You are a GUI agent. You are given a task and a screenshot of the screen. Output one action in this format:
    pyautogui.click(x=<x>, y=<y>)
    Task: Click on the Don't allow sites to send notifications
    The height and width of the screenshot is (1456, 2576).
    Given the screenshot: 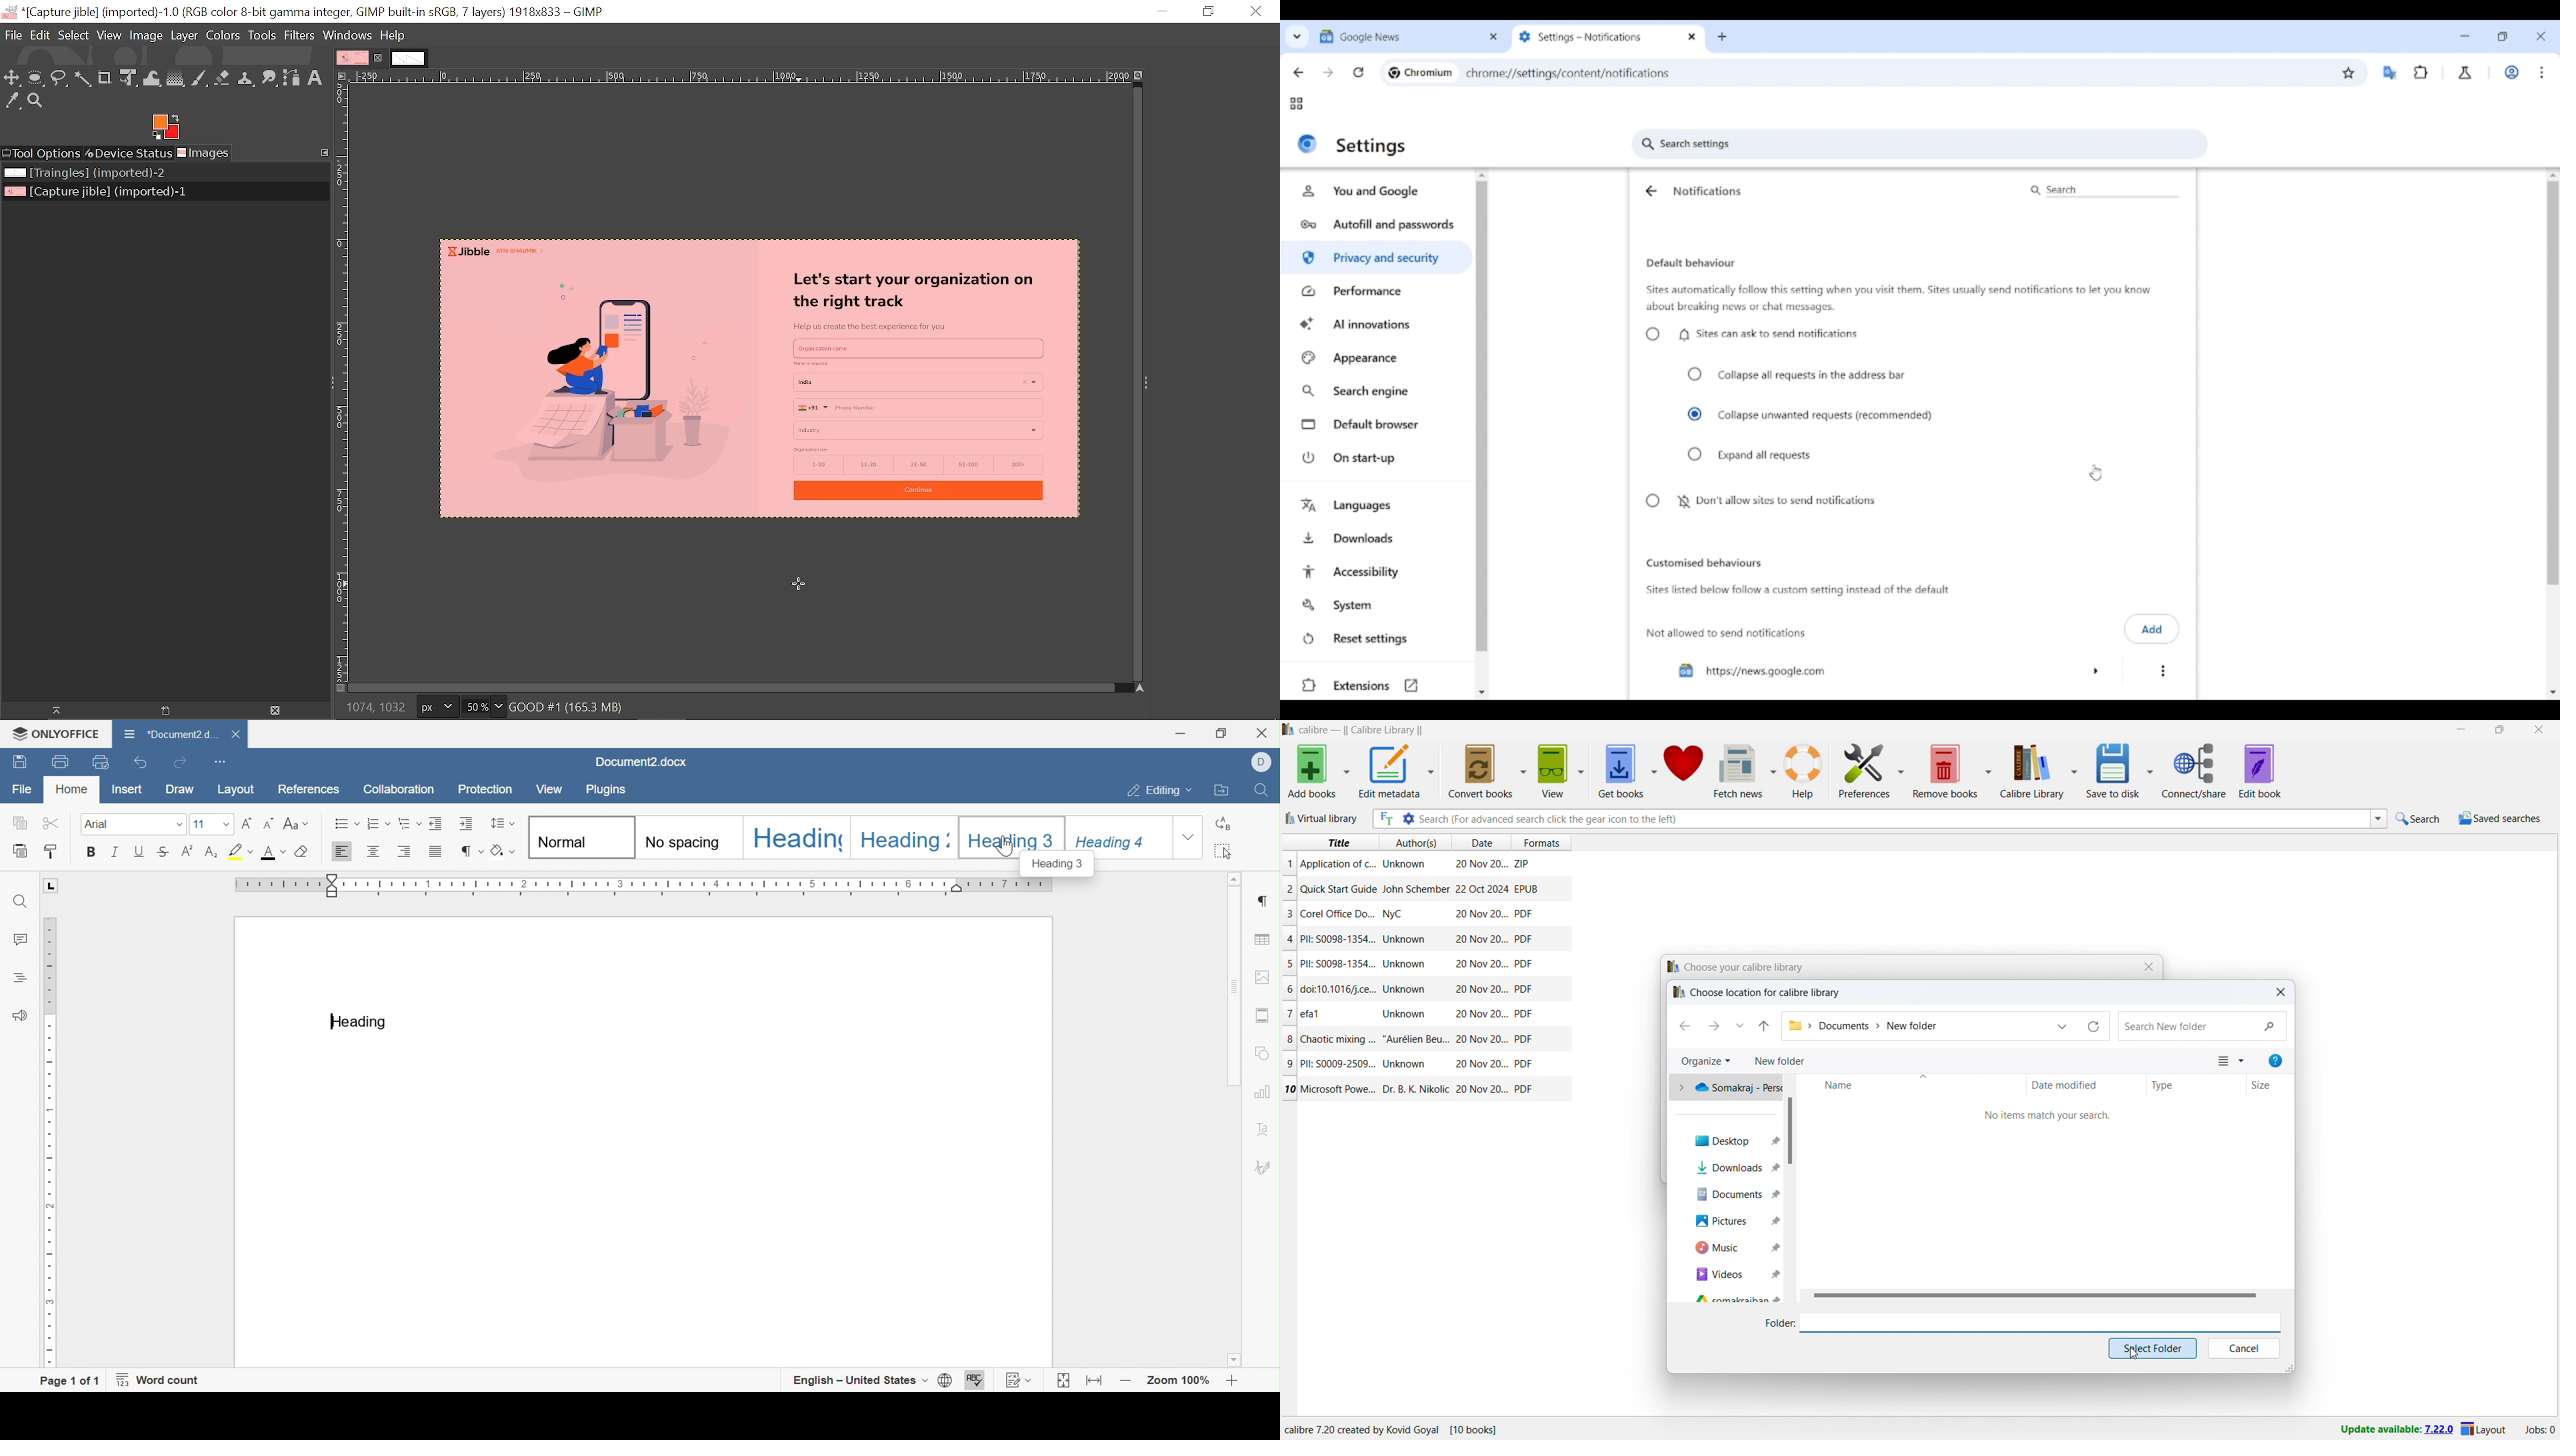 What is the action you would take?
    pyautogui.click(x=1759, y=501)
    